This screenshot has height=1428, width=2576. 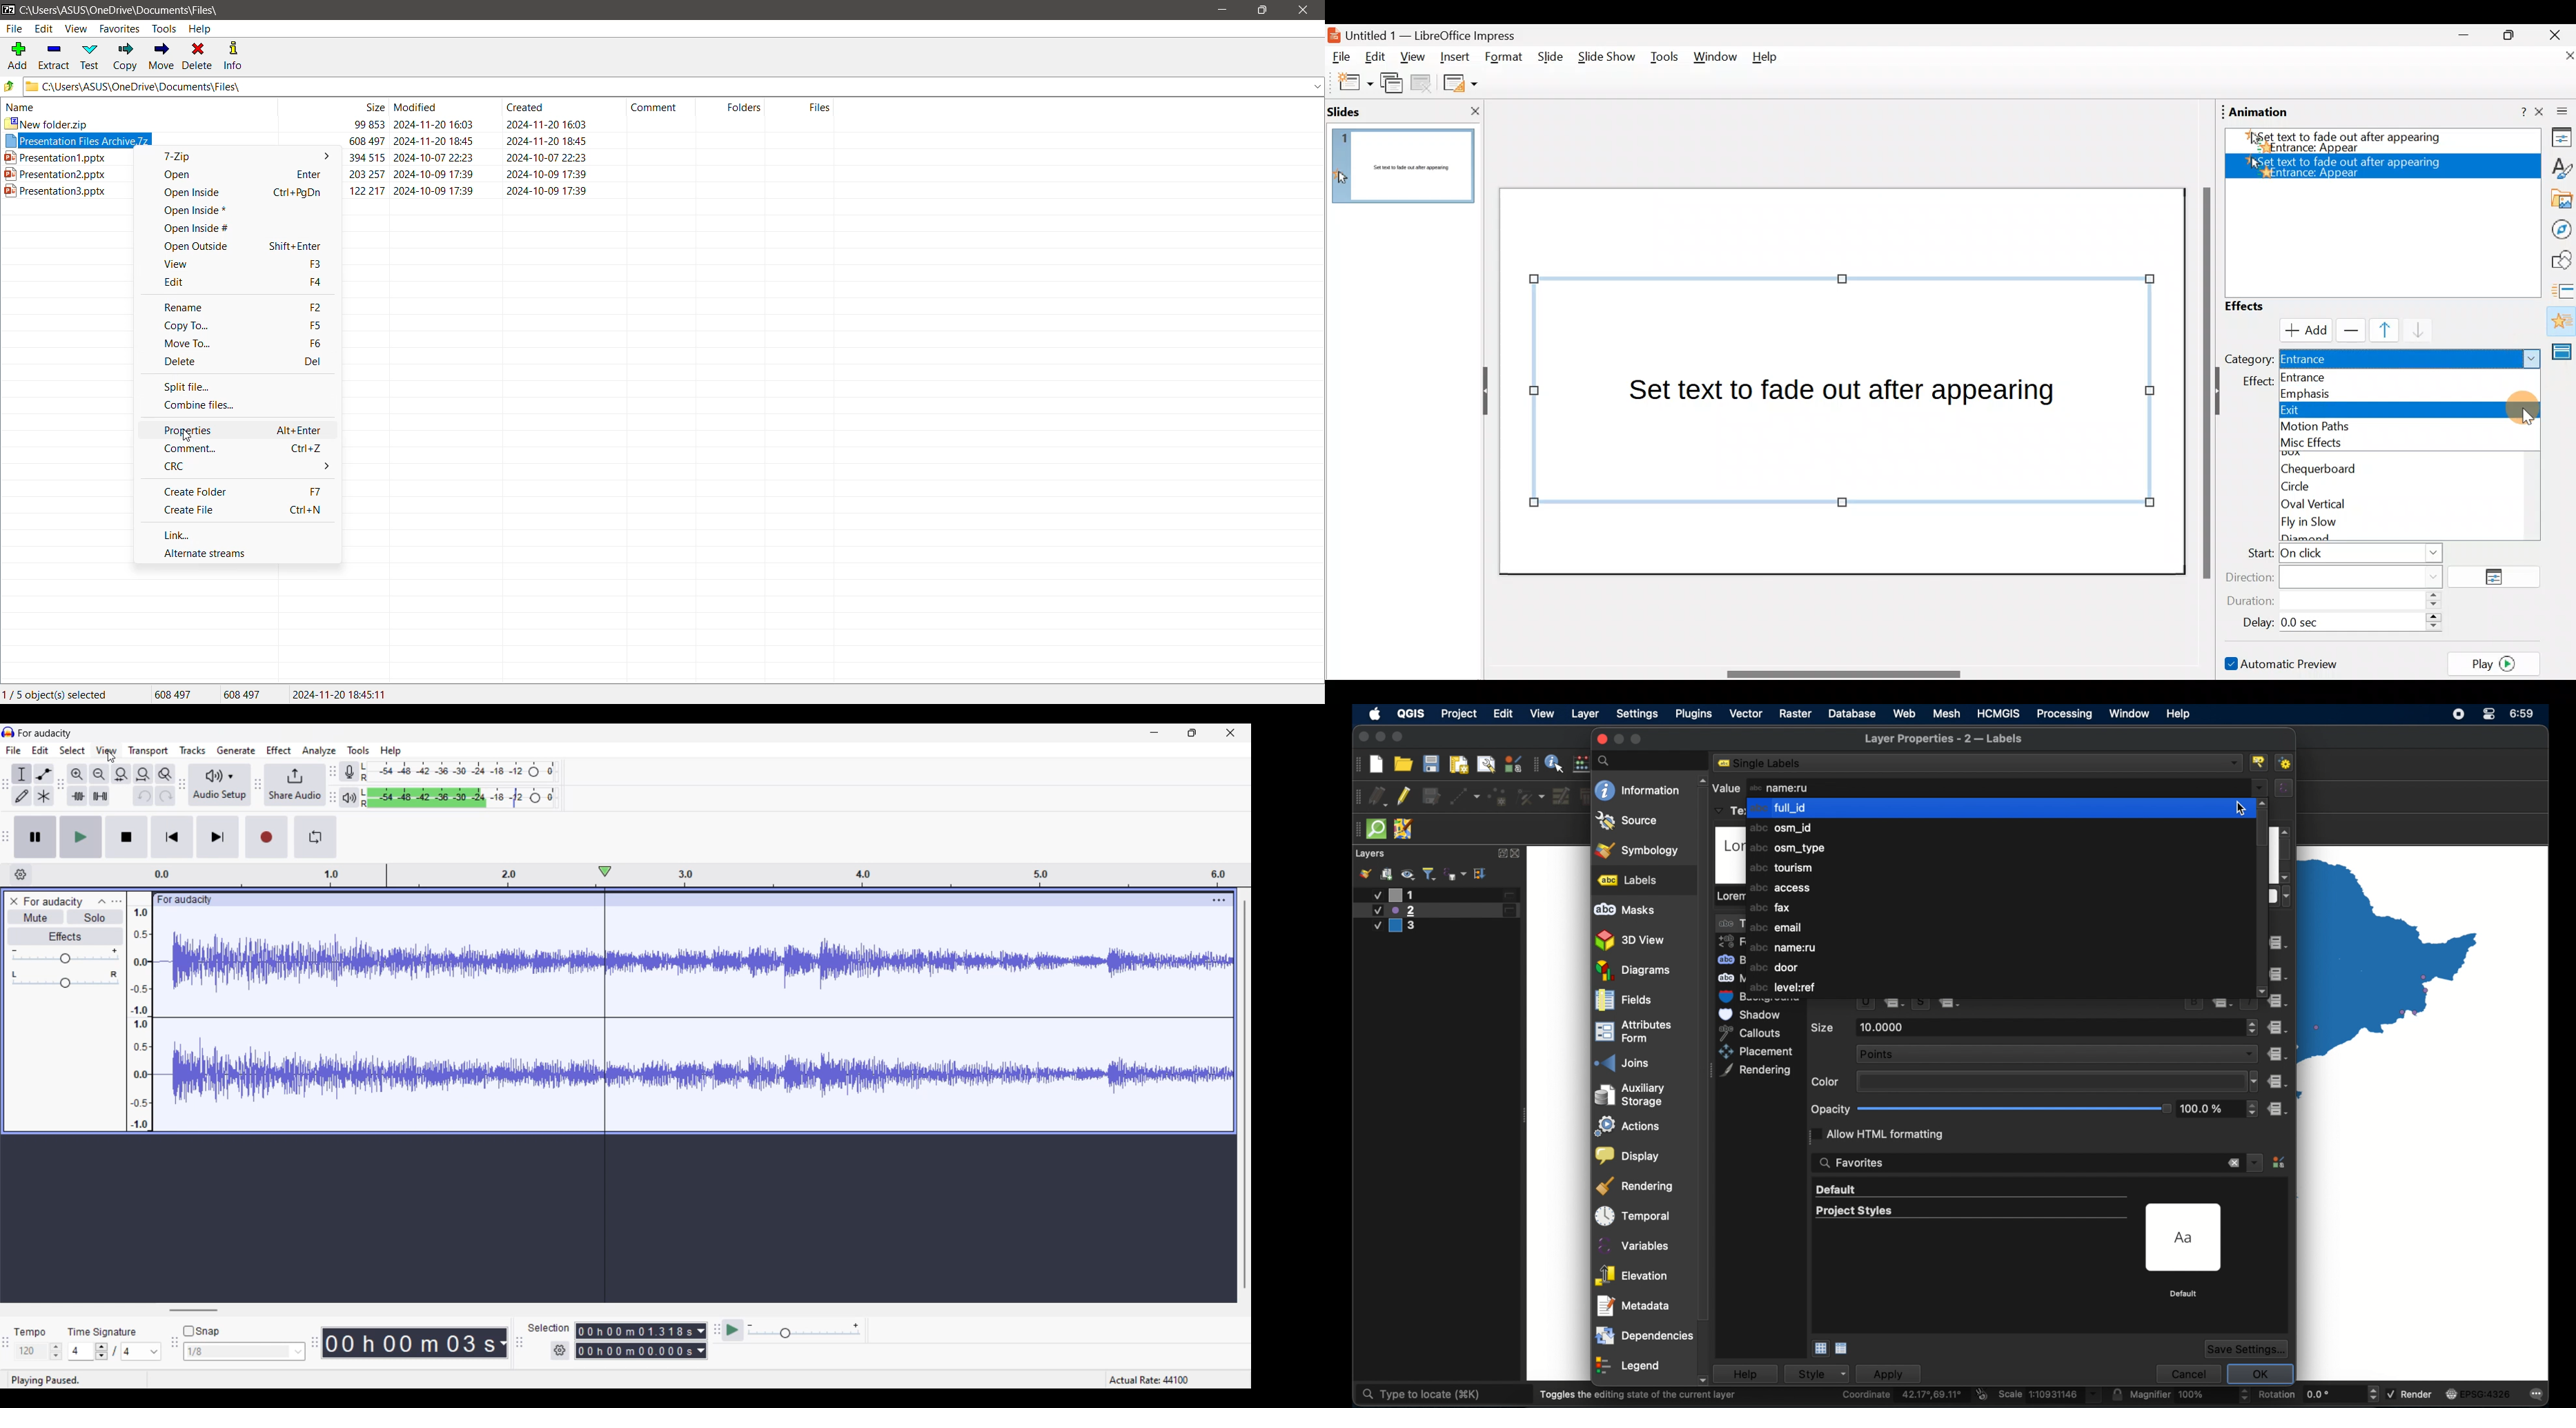 I want to click on Close slide pane, so click(x=1471, y=111).